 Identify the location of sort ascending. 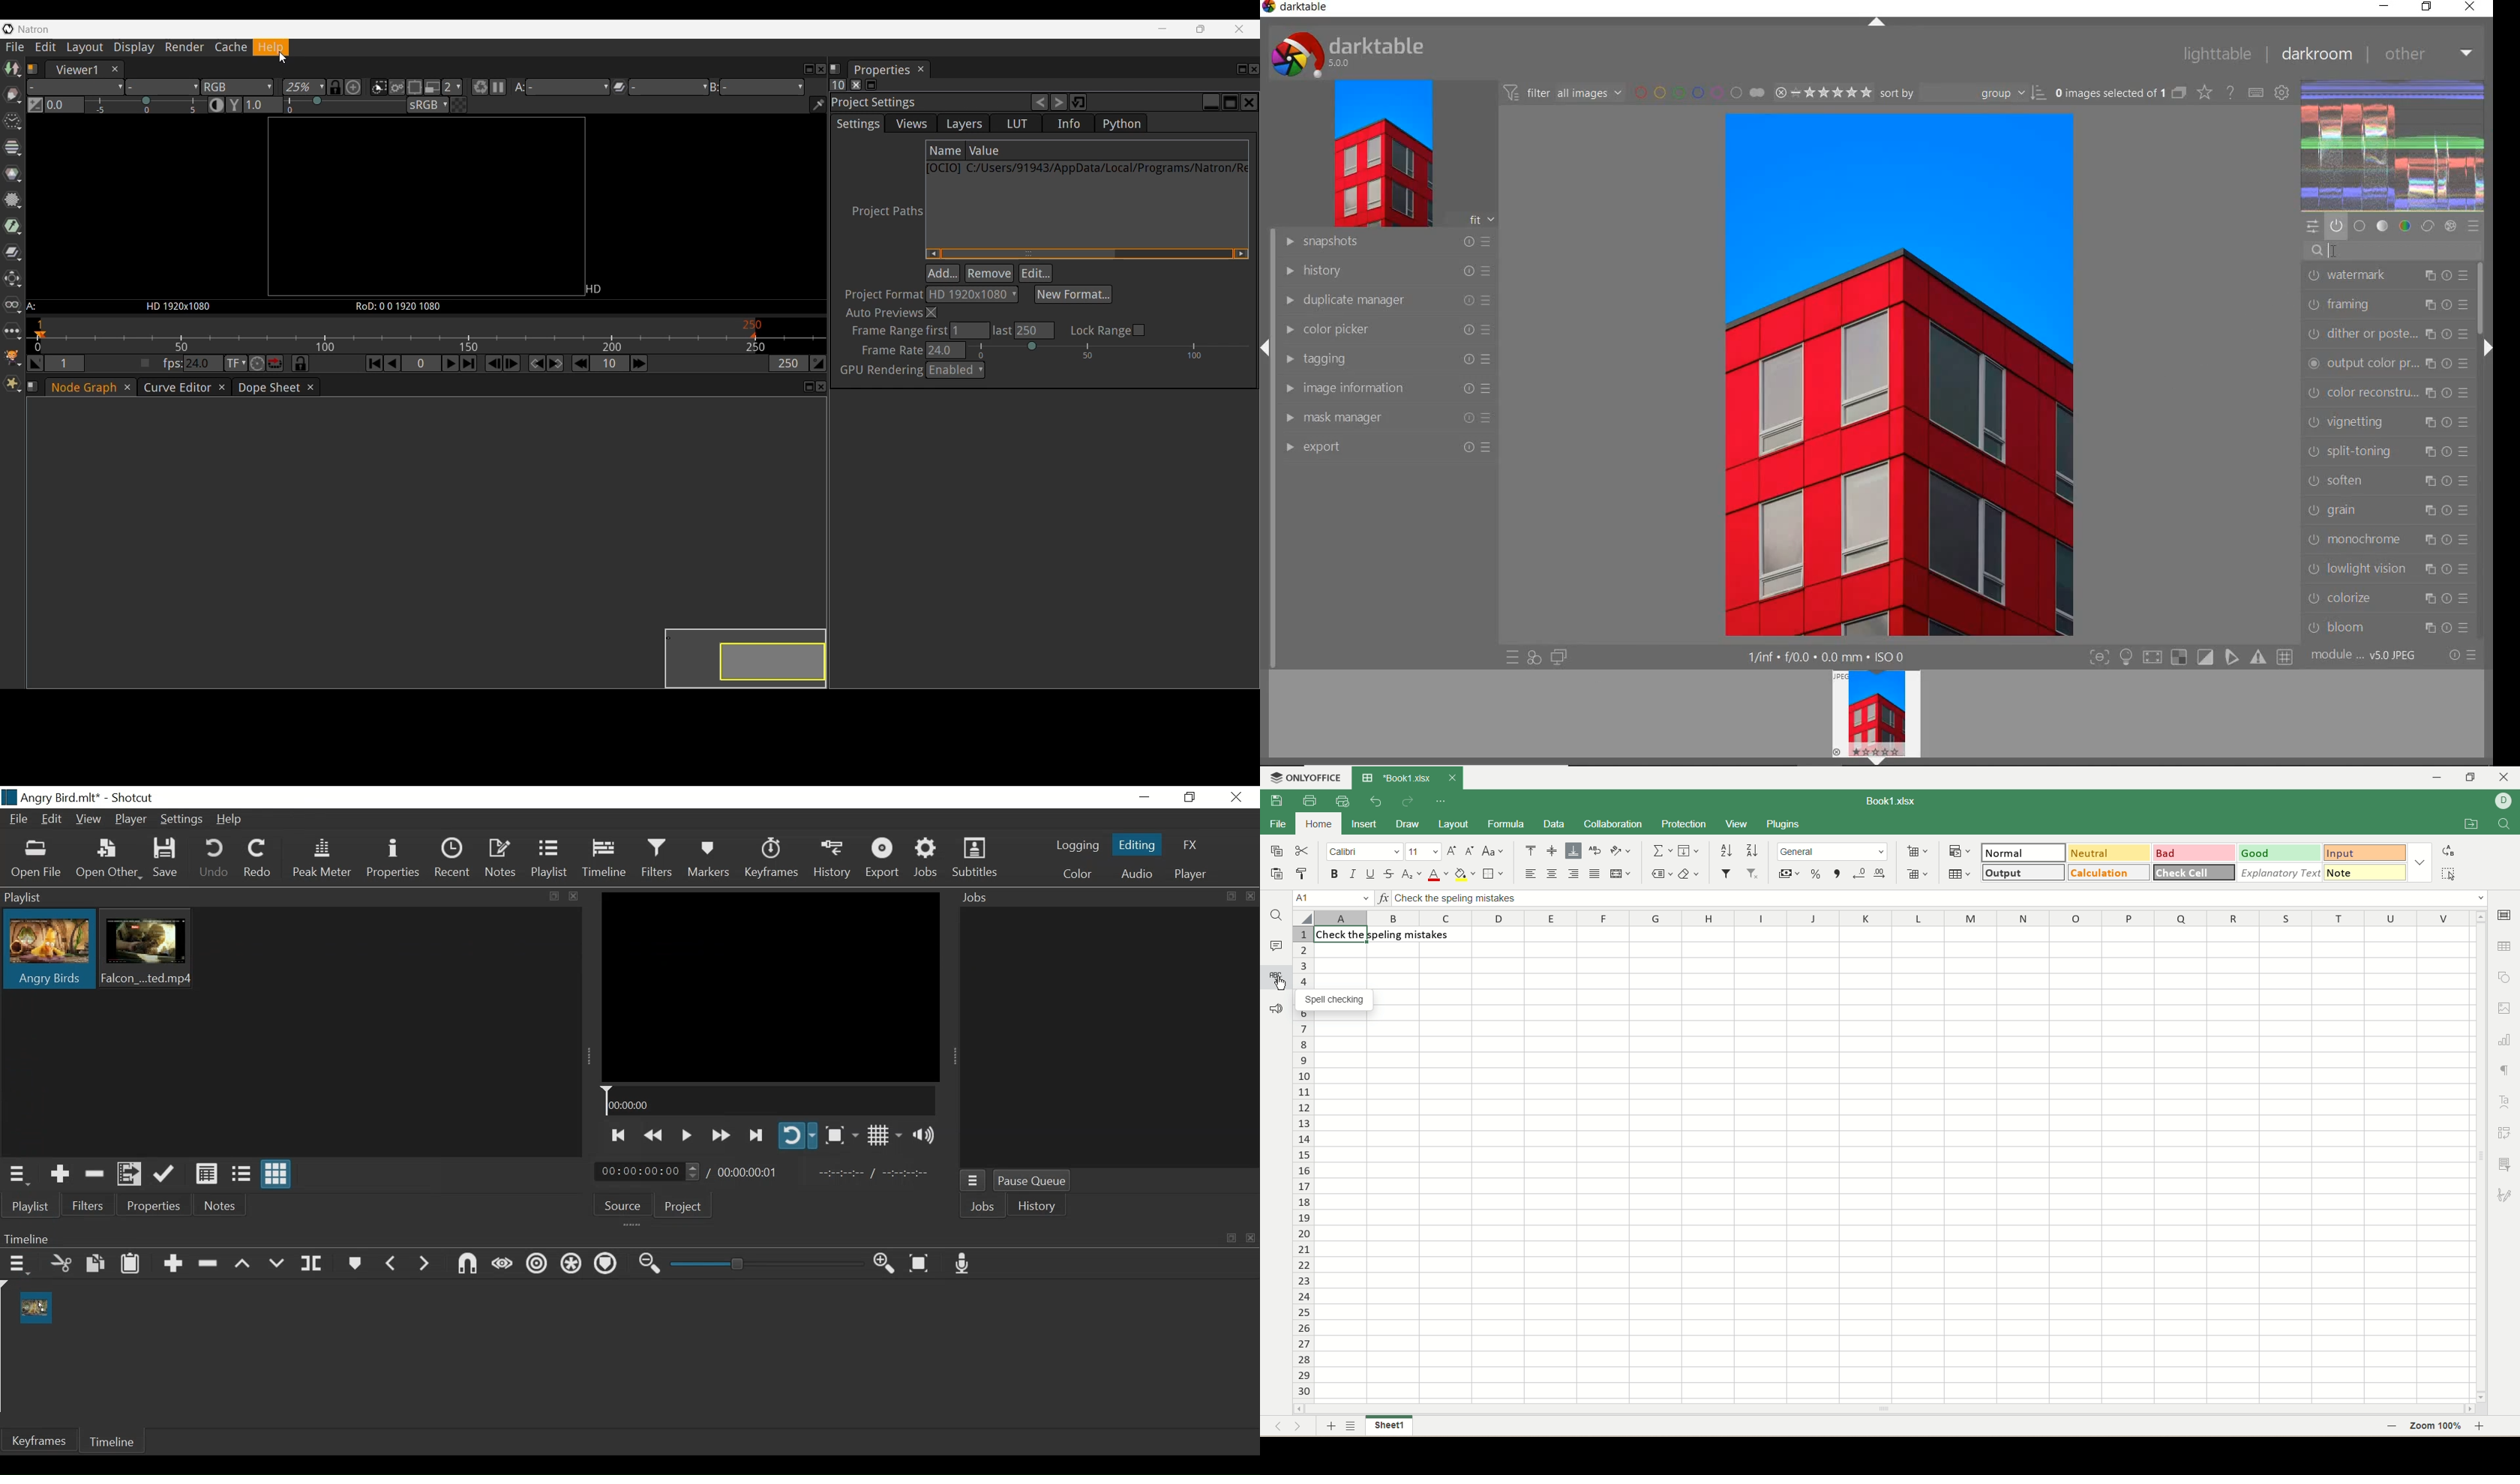
(1727, 850).